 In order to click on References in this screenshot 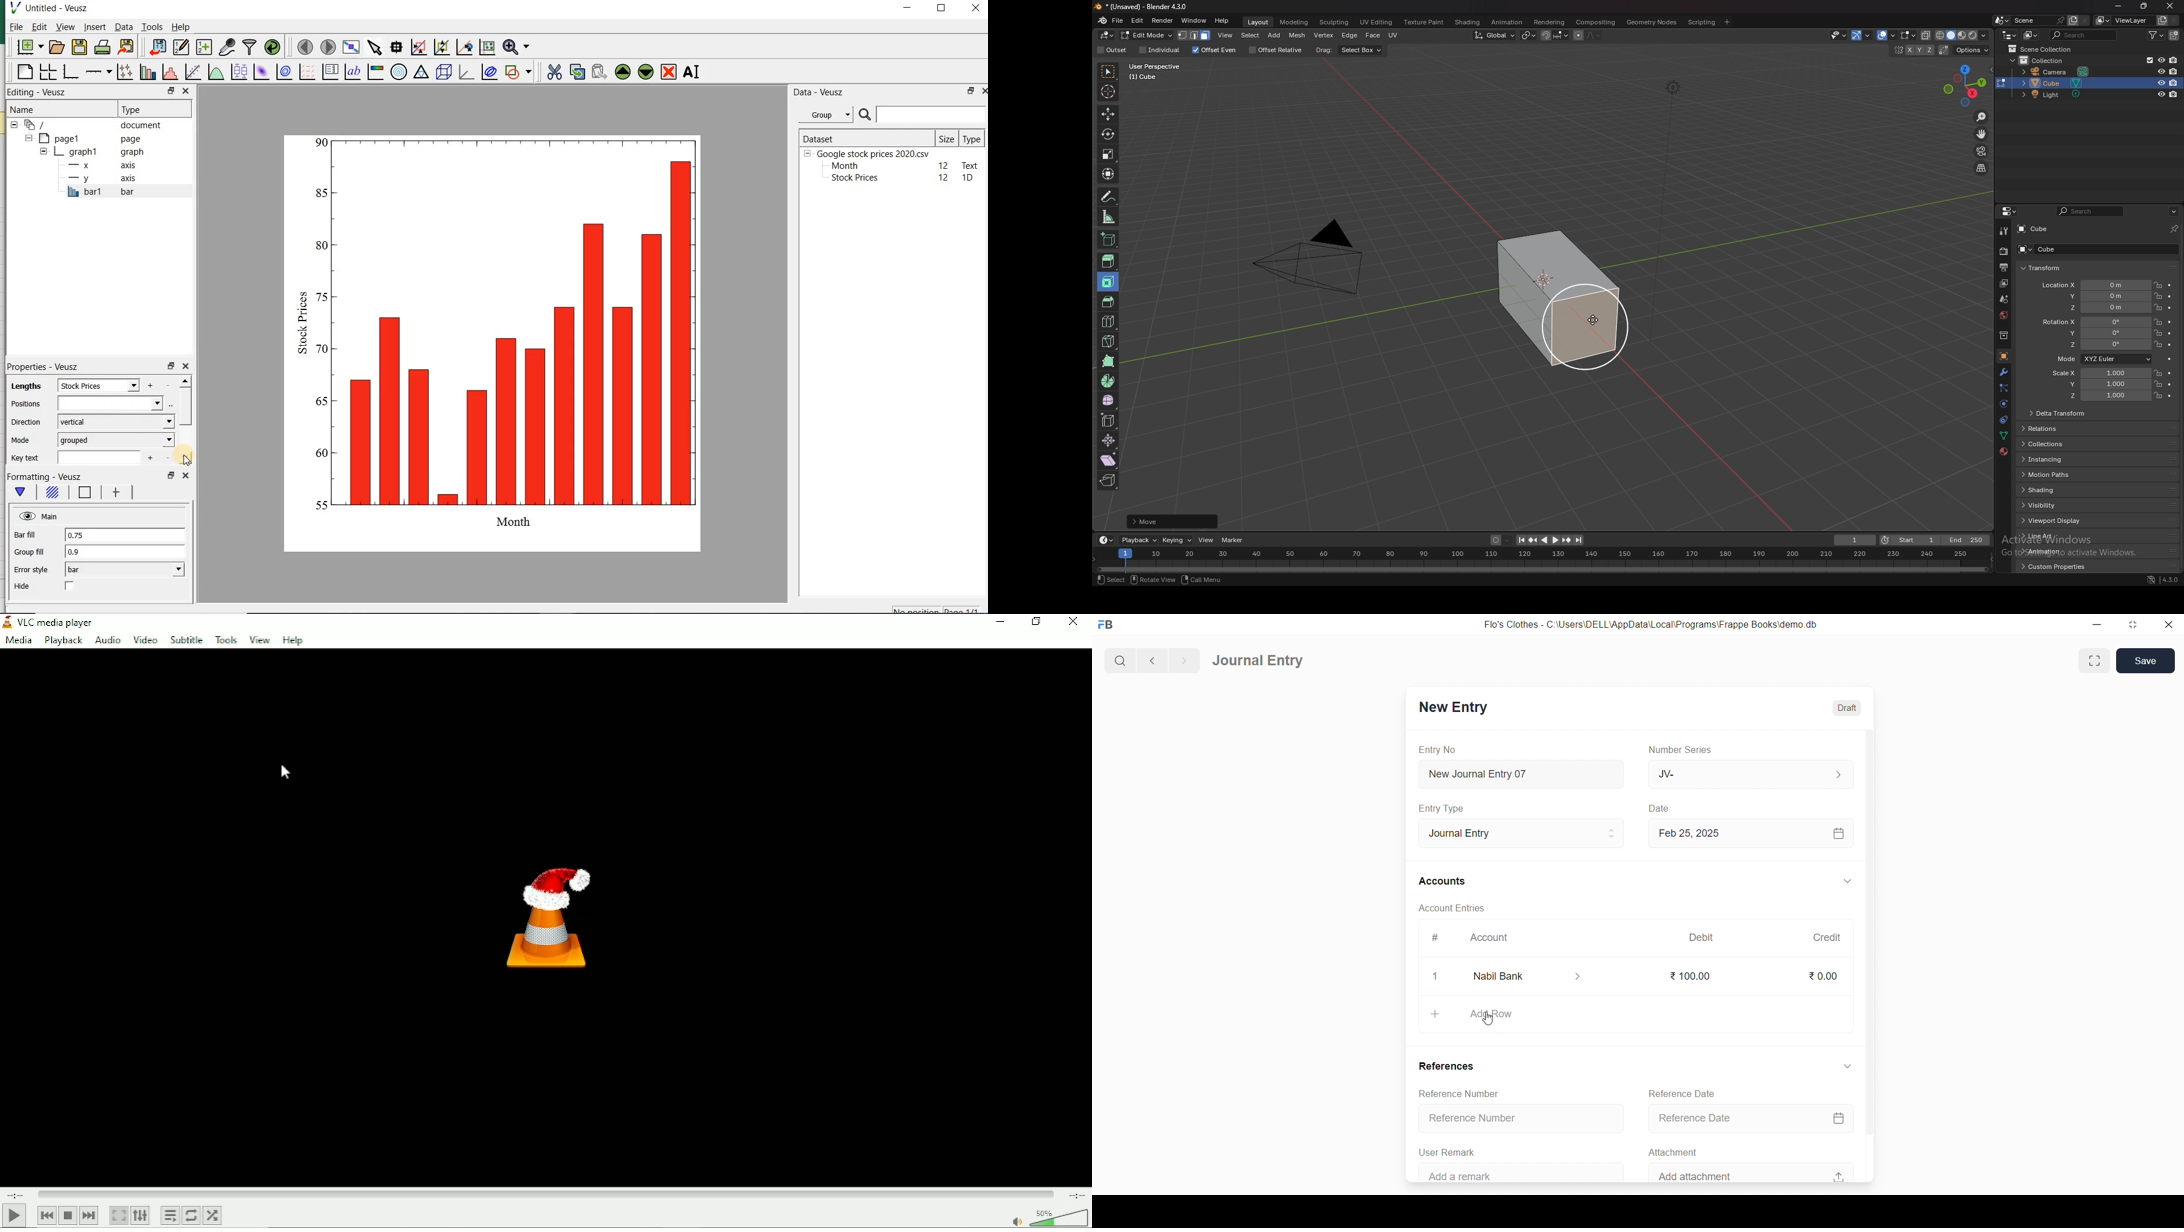, I will do `click(1450, 1066)`.